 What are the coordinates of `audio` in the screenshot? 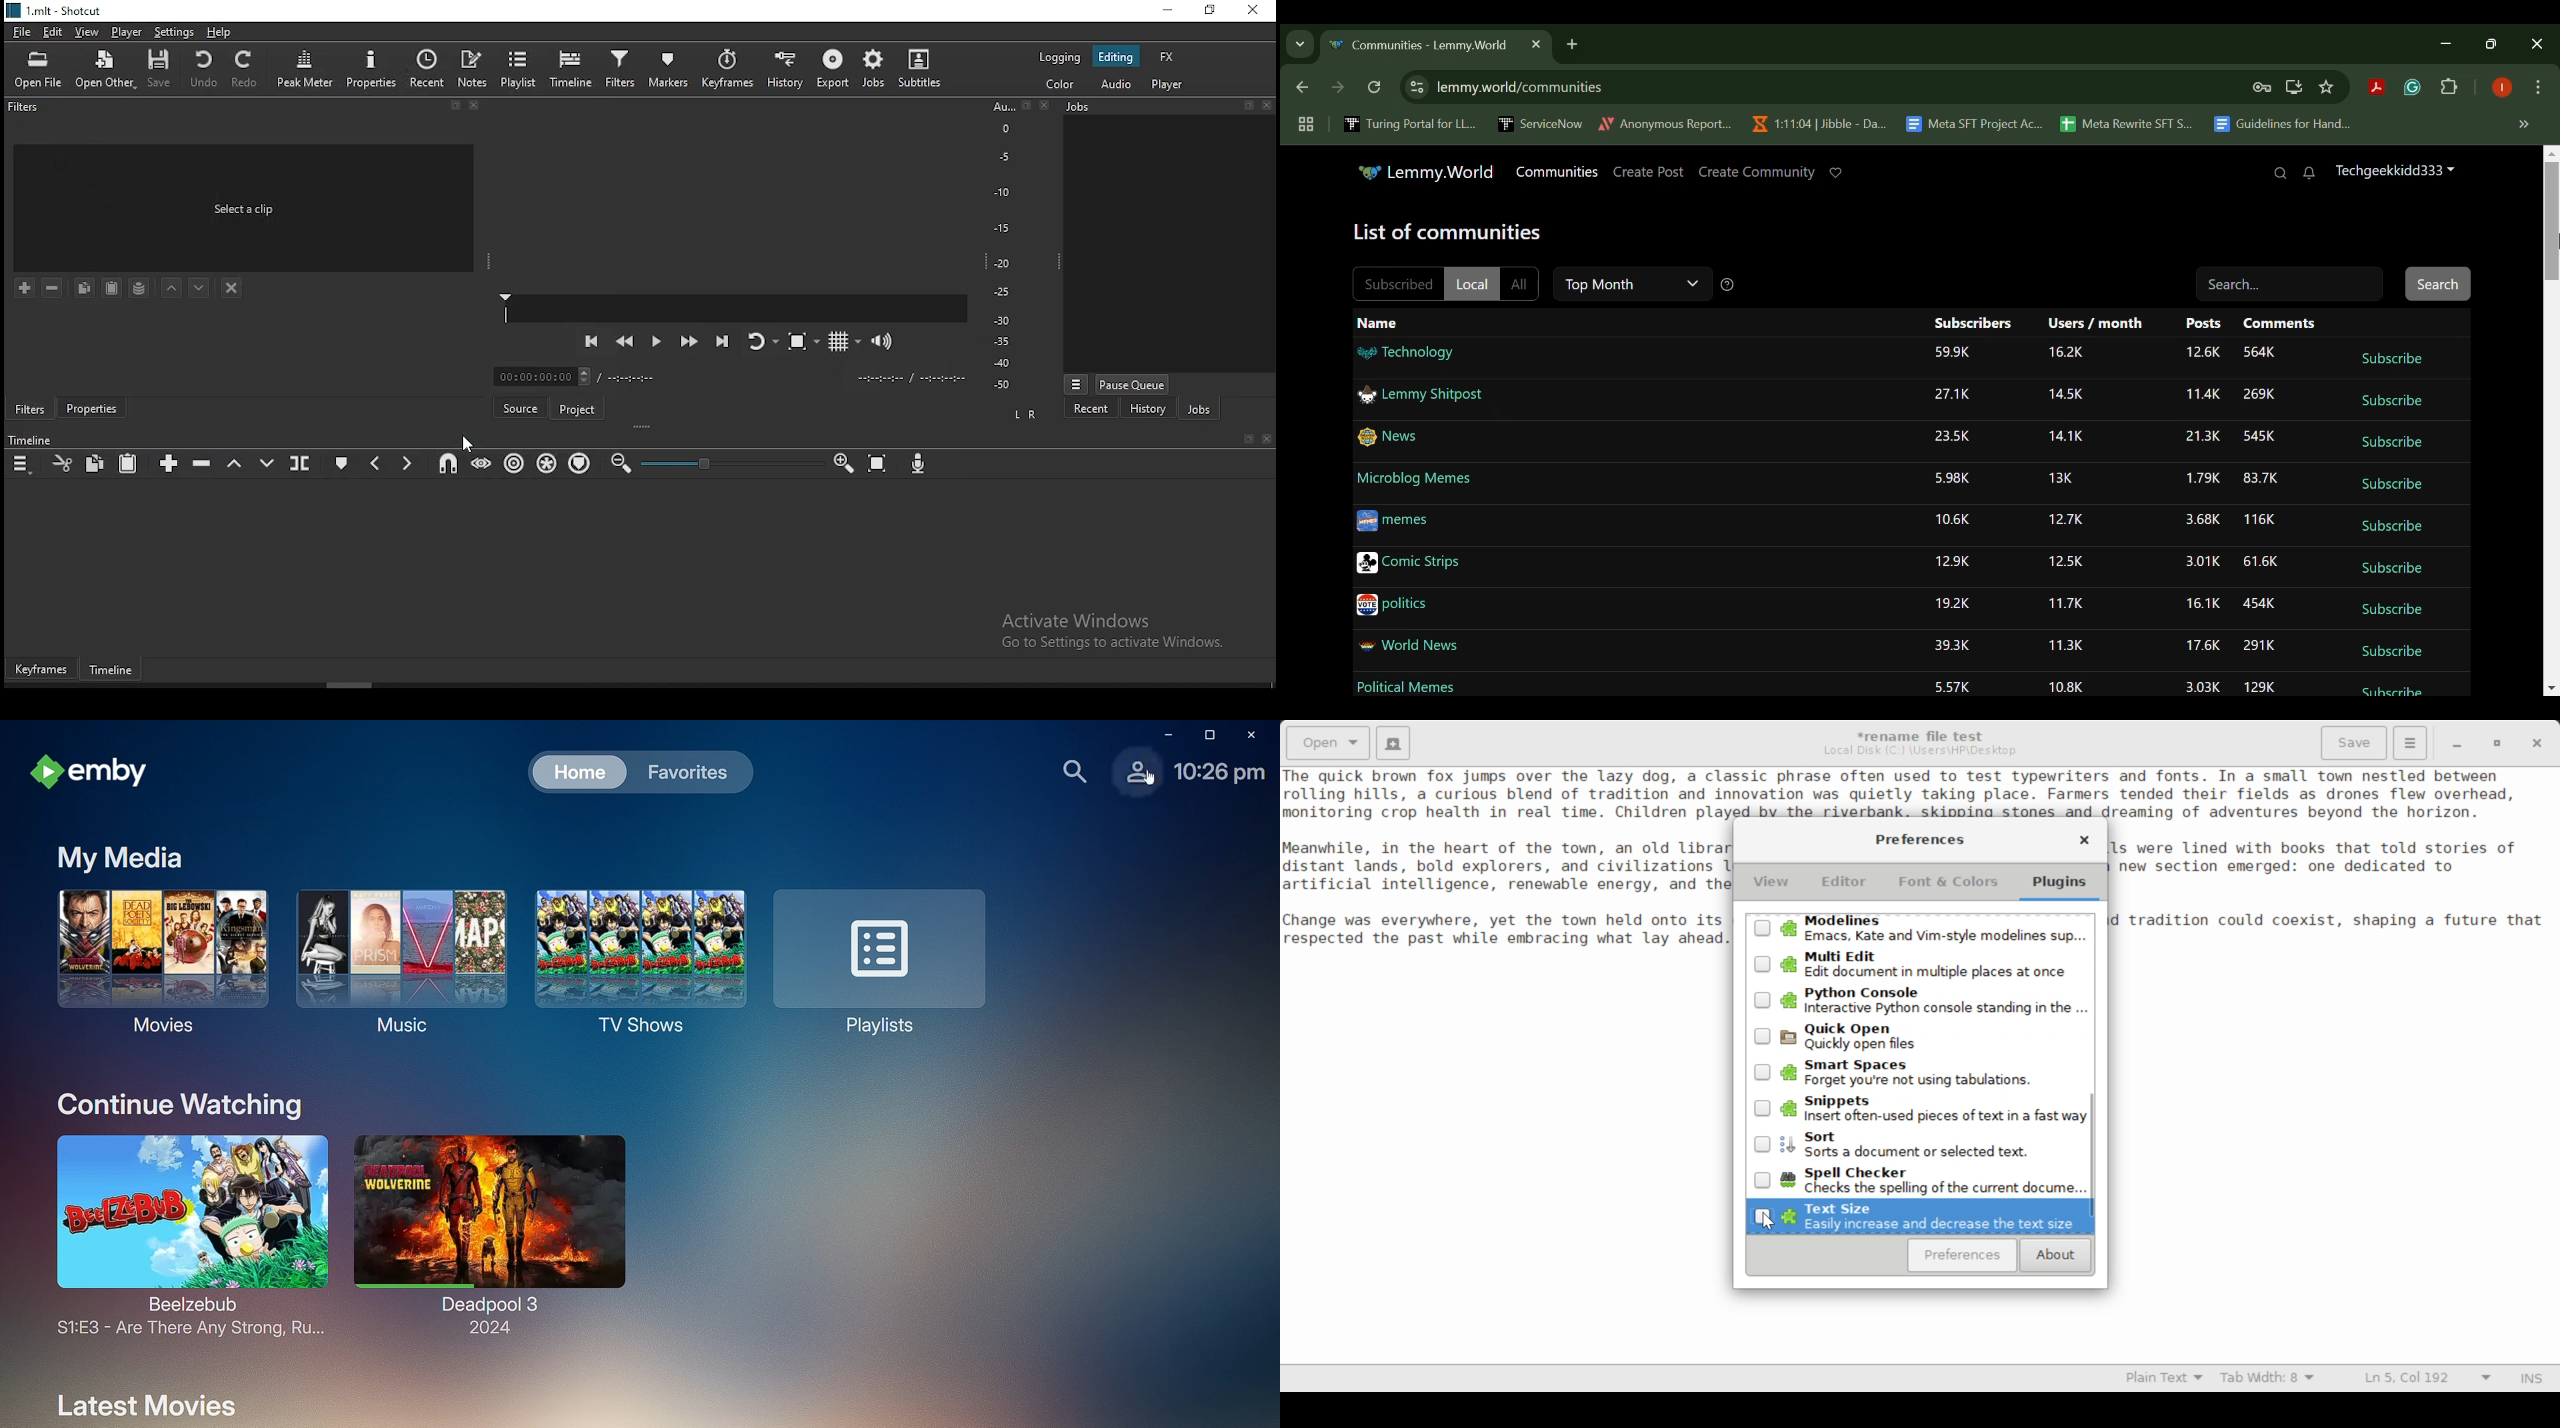 It's located at (1119, 85).